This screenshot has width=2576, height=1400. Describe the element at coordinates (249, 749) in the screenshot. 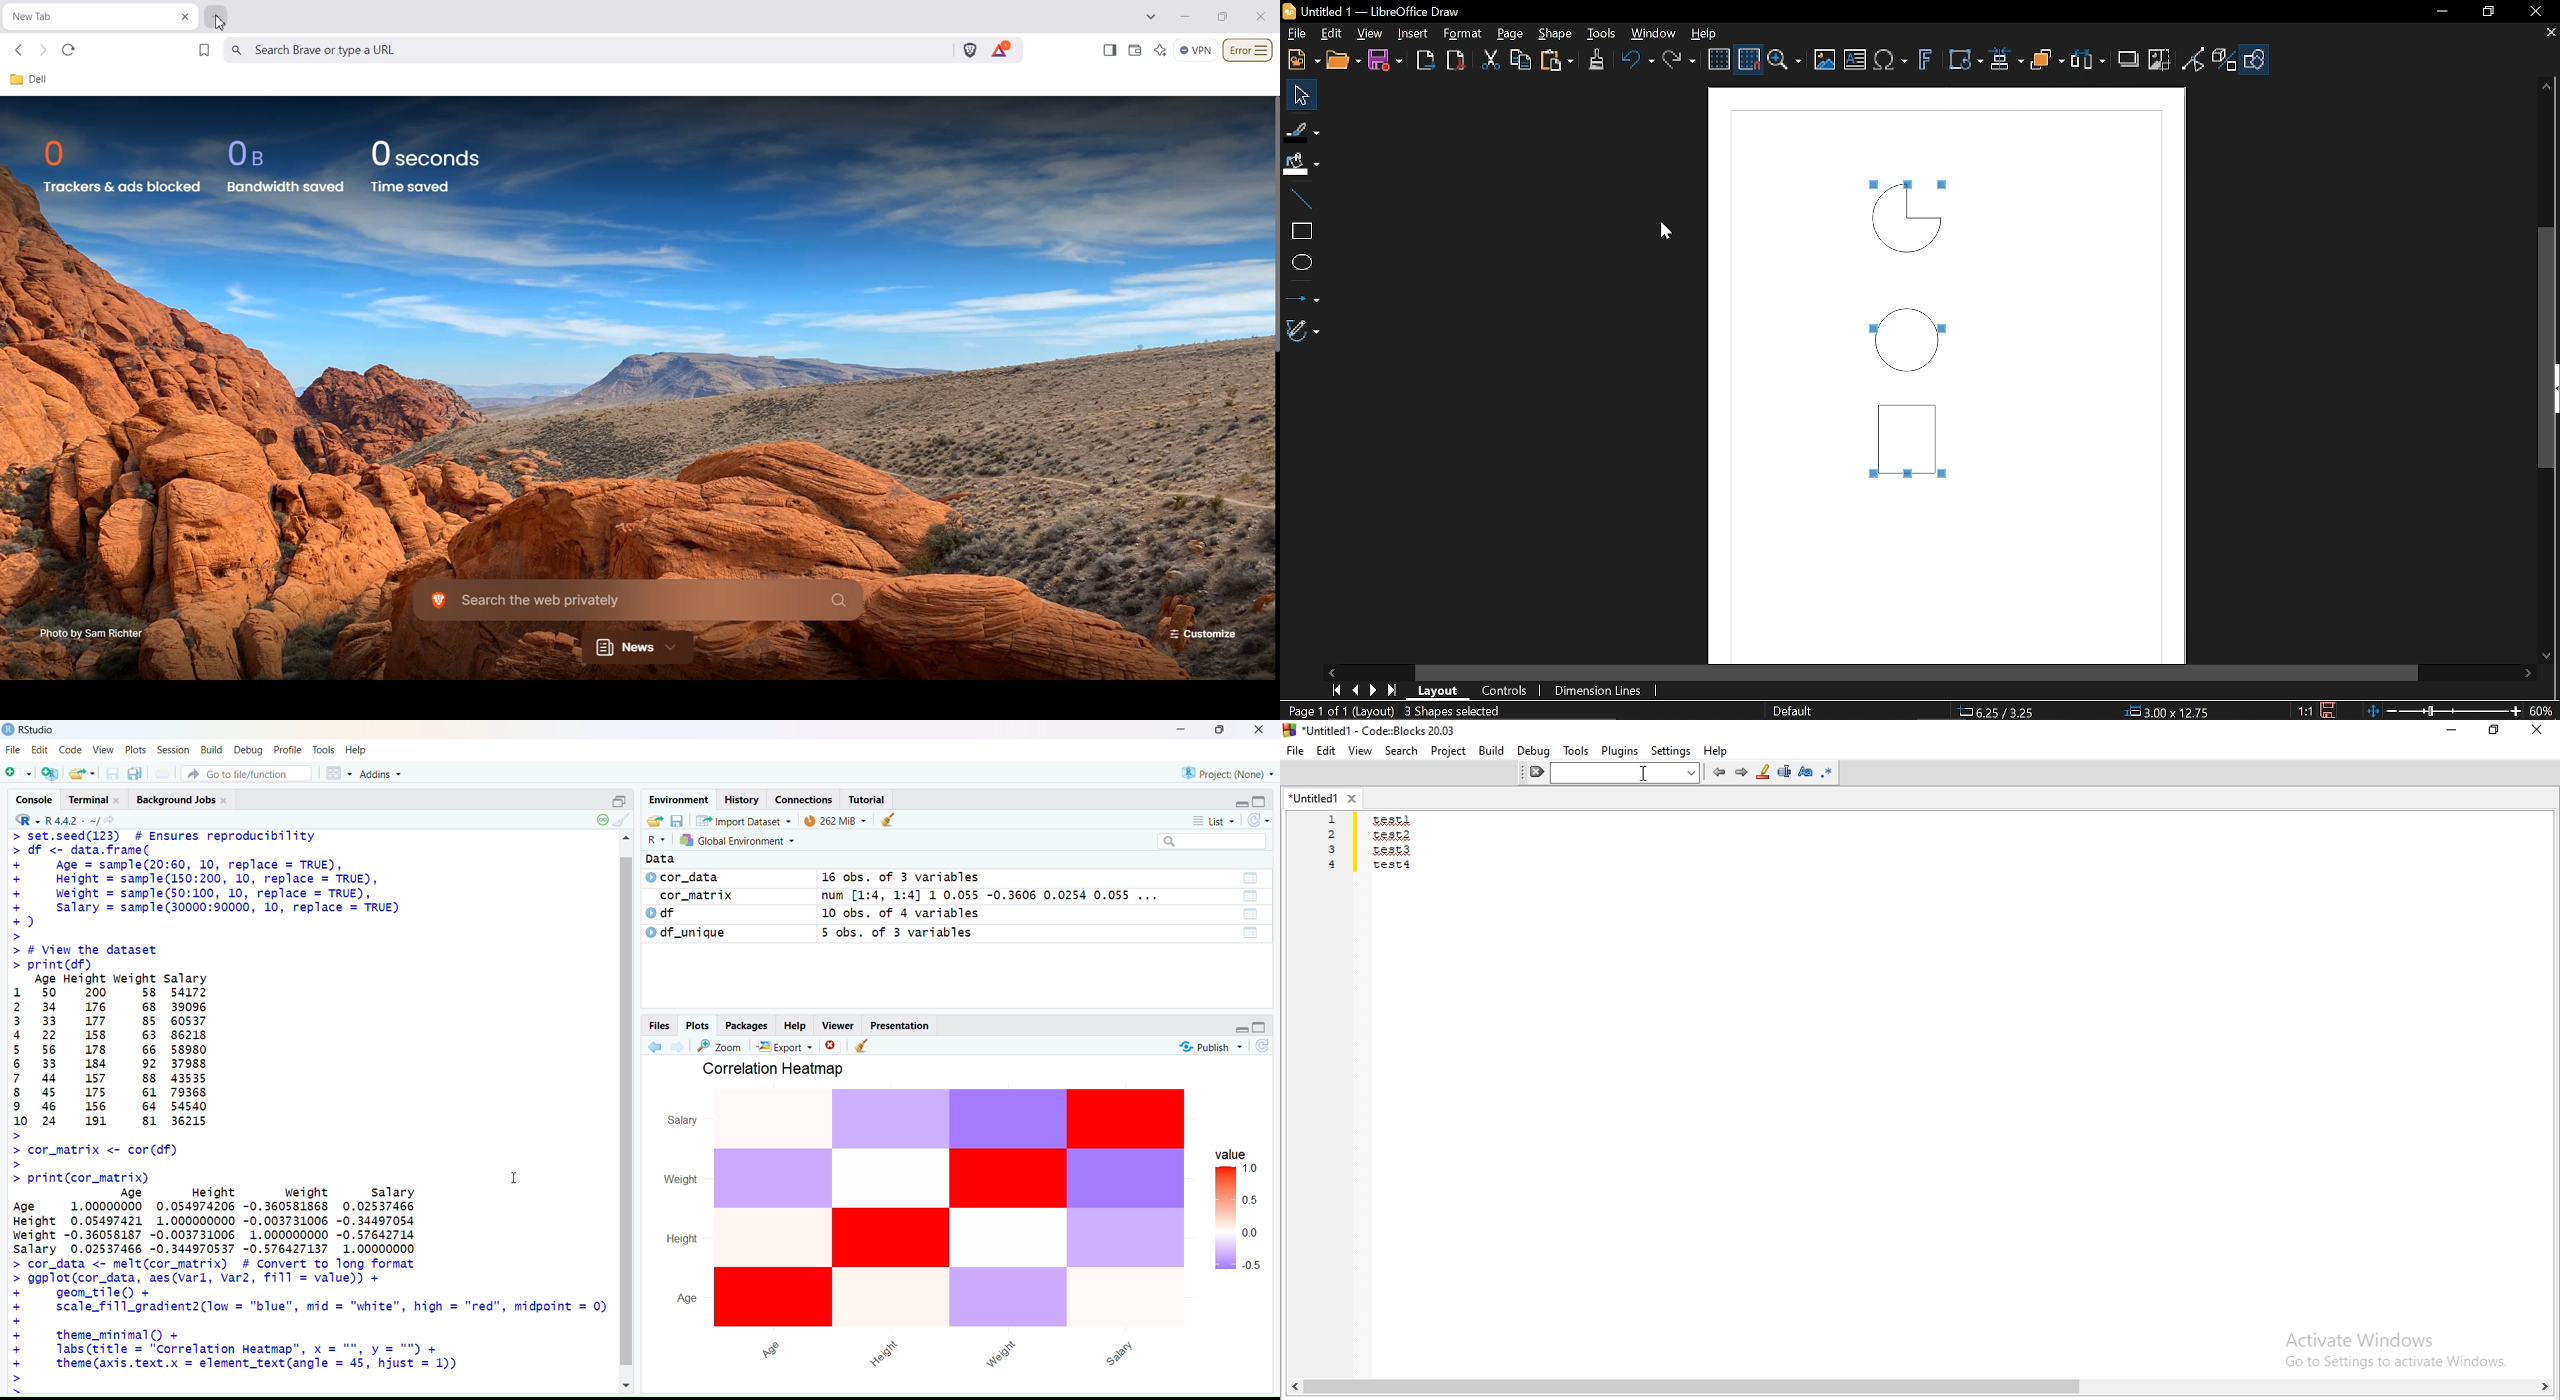

I see `Debug` at that location.